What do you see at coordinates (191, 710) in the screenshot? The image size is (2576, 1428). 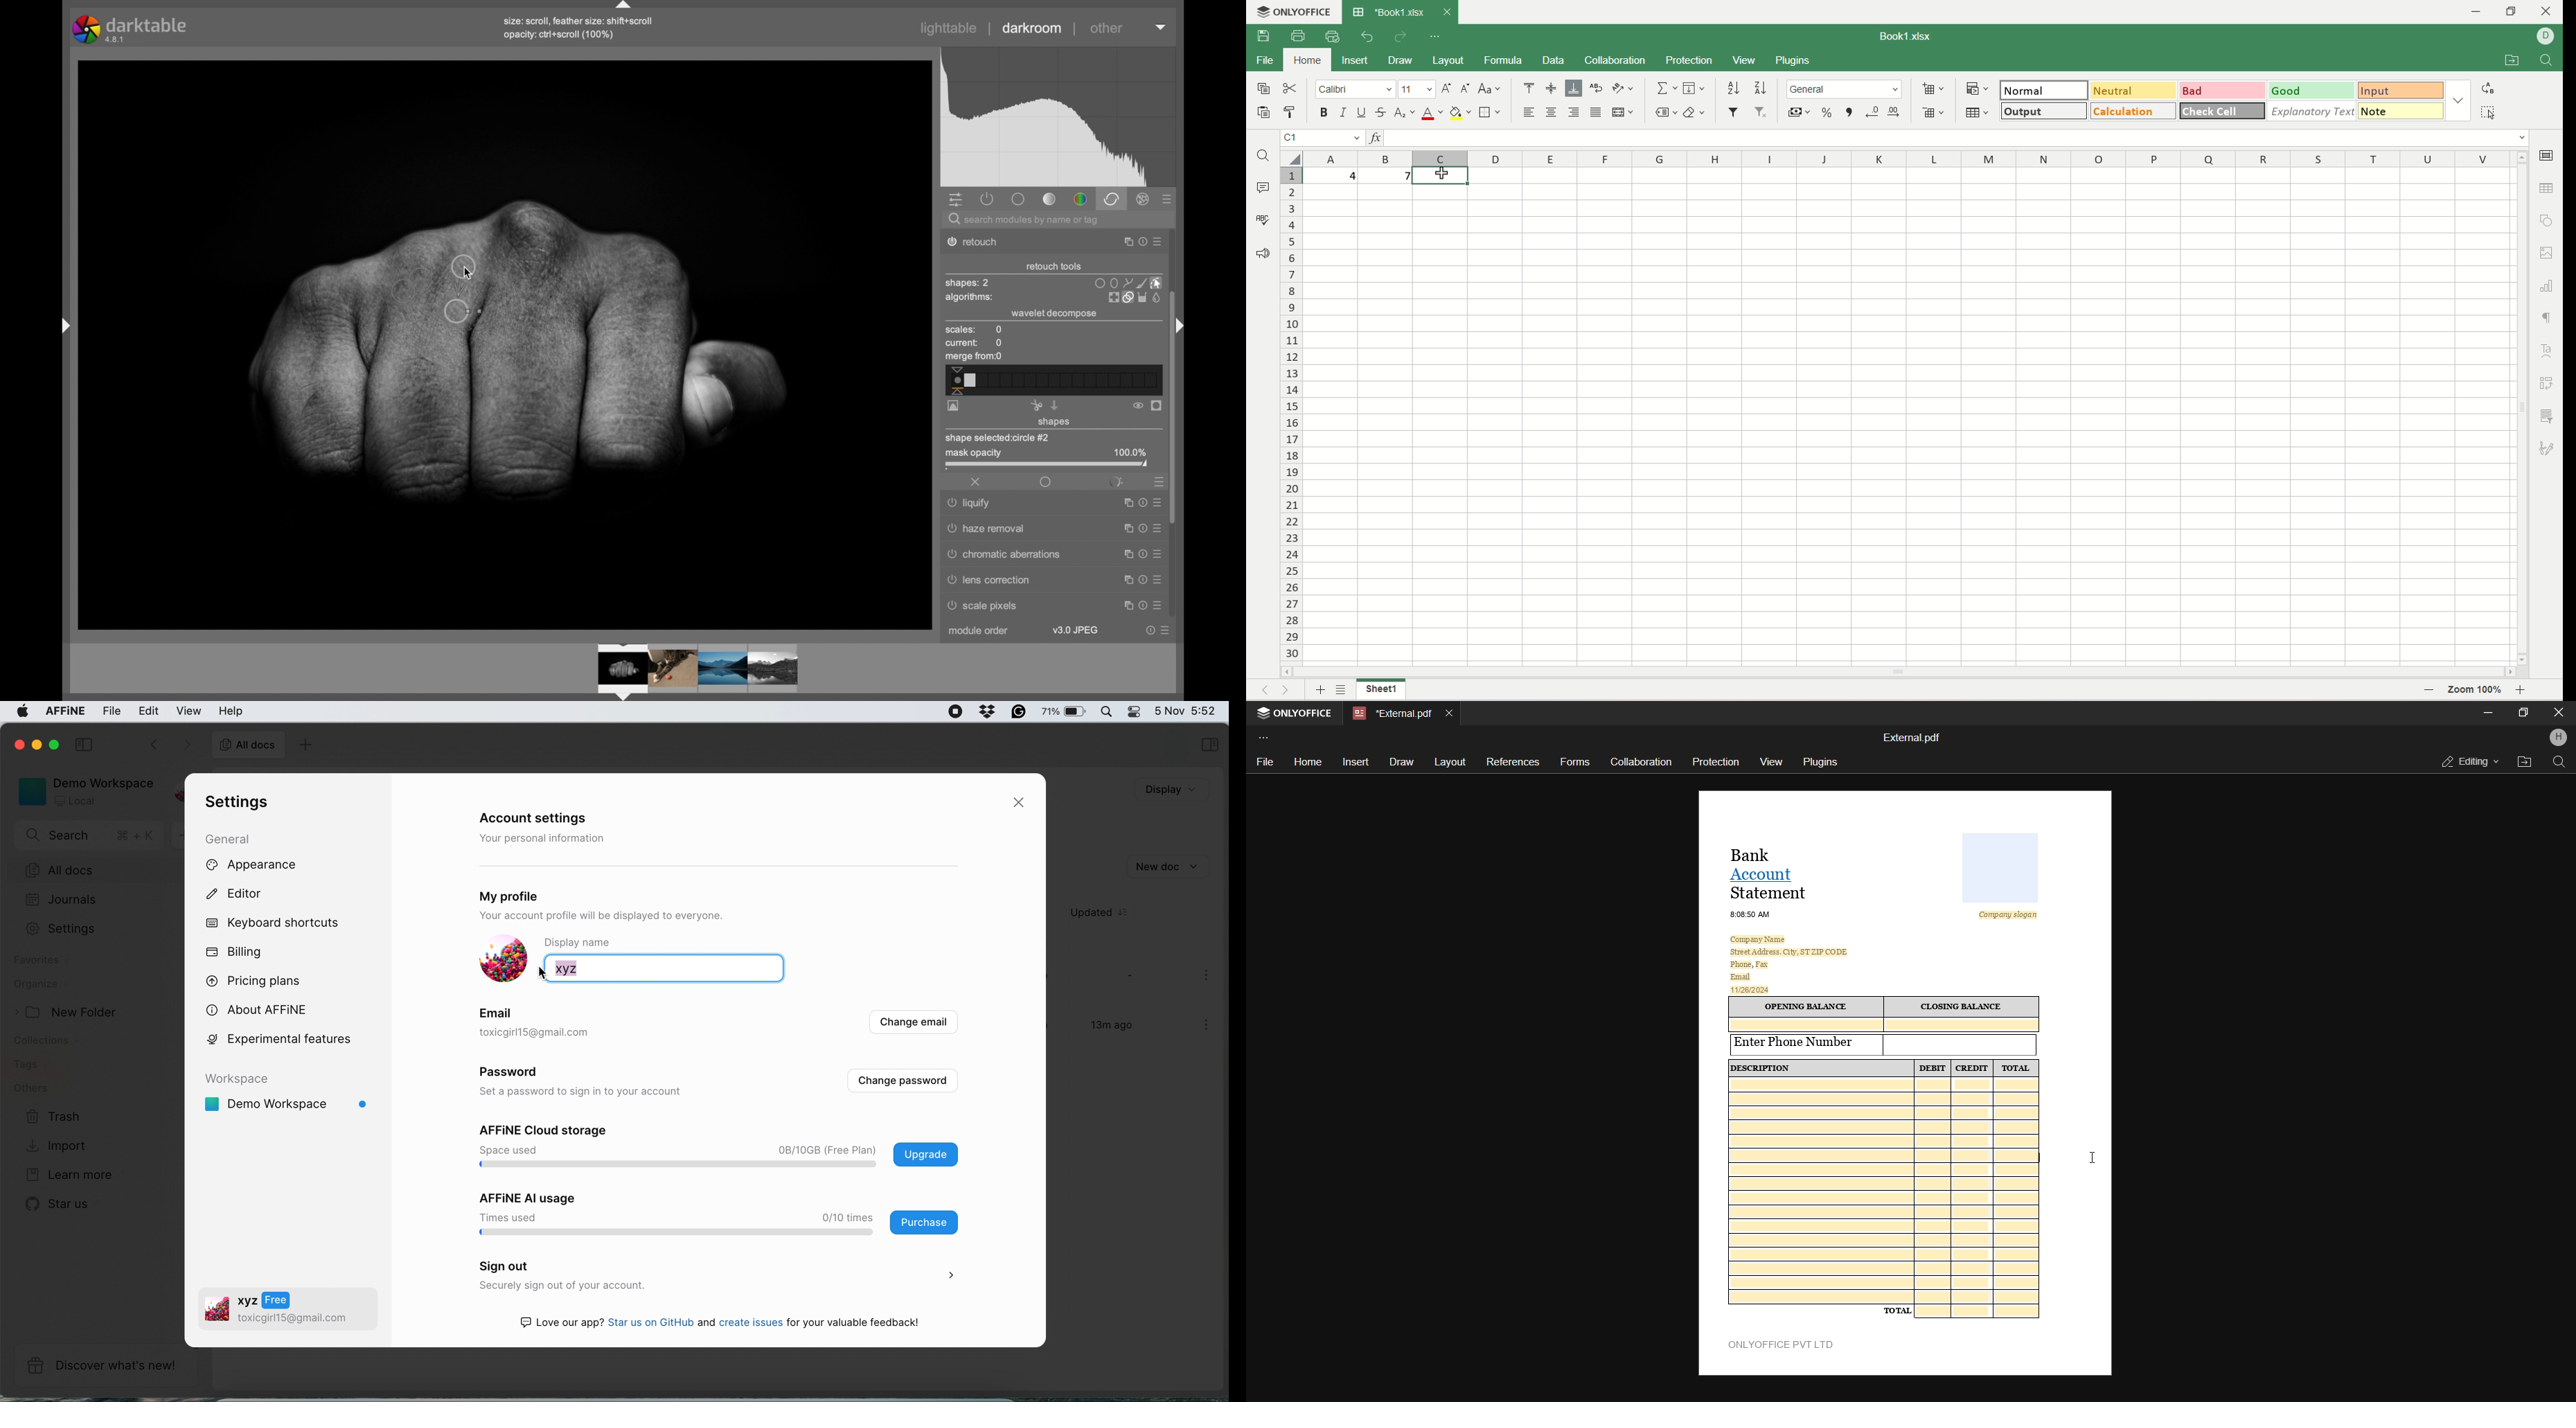 I see `view` at bounding box center [191, 710].